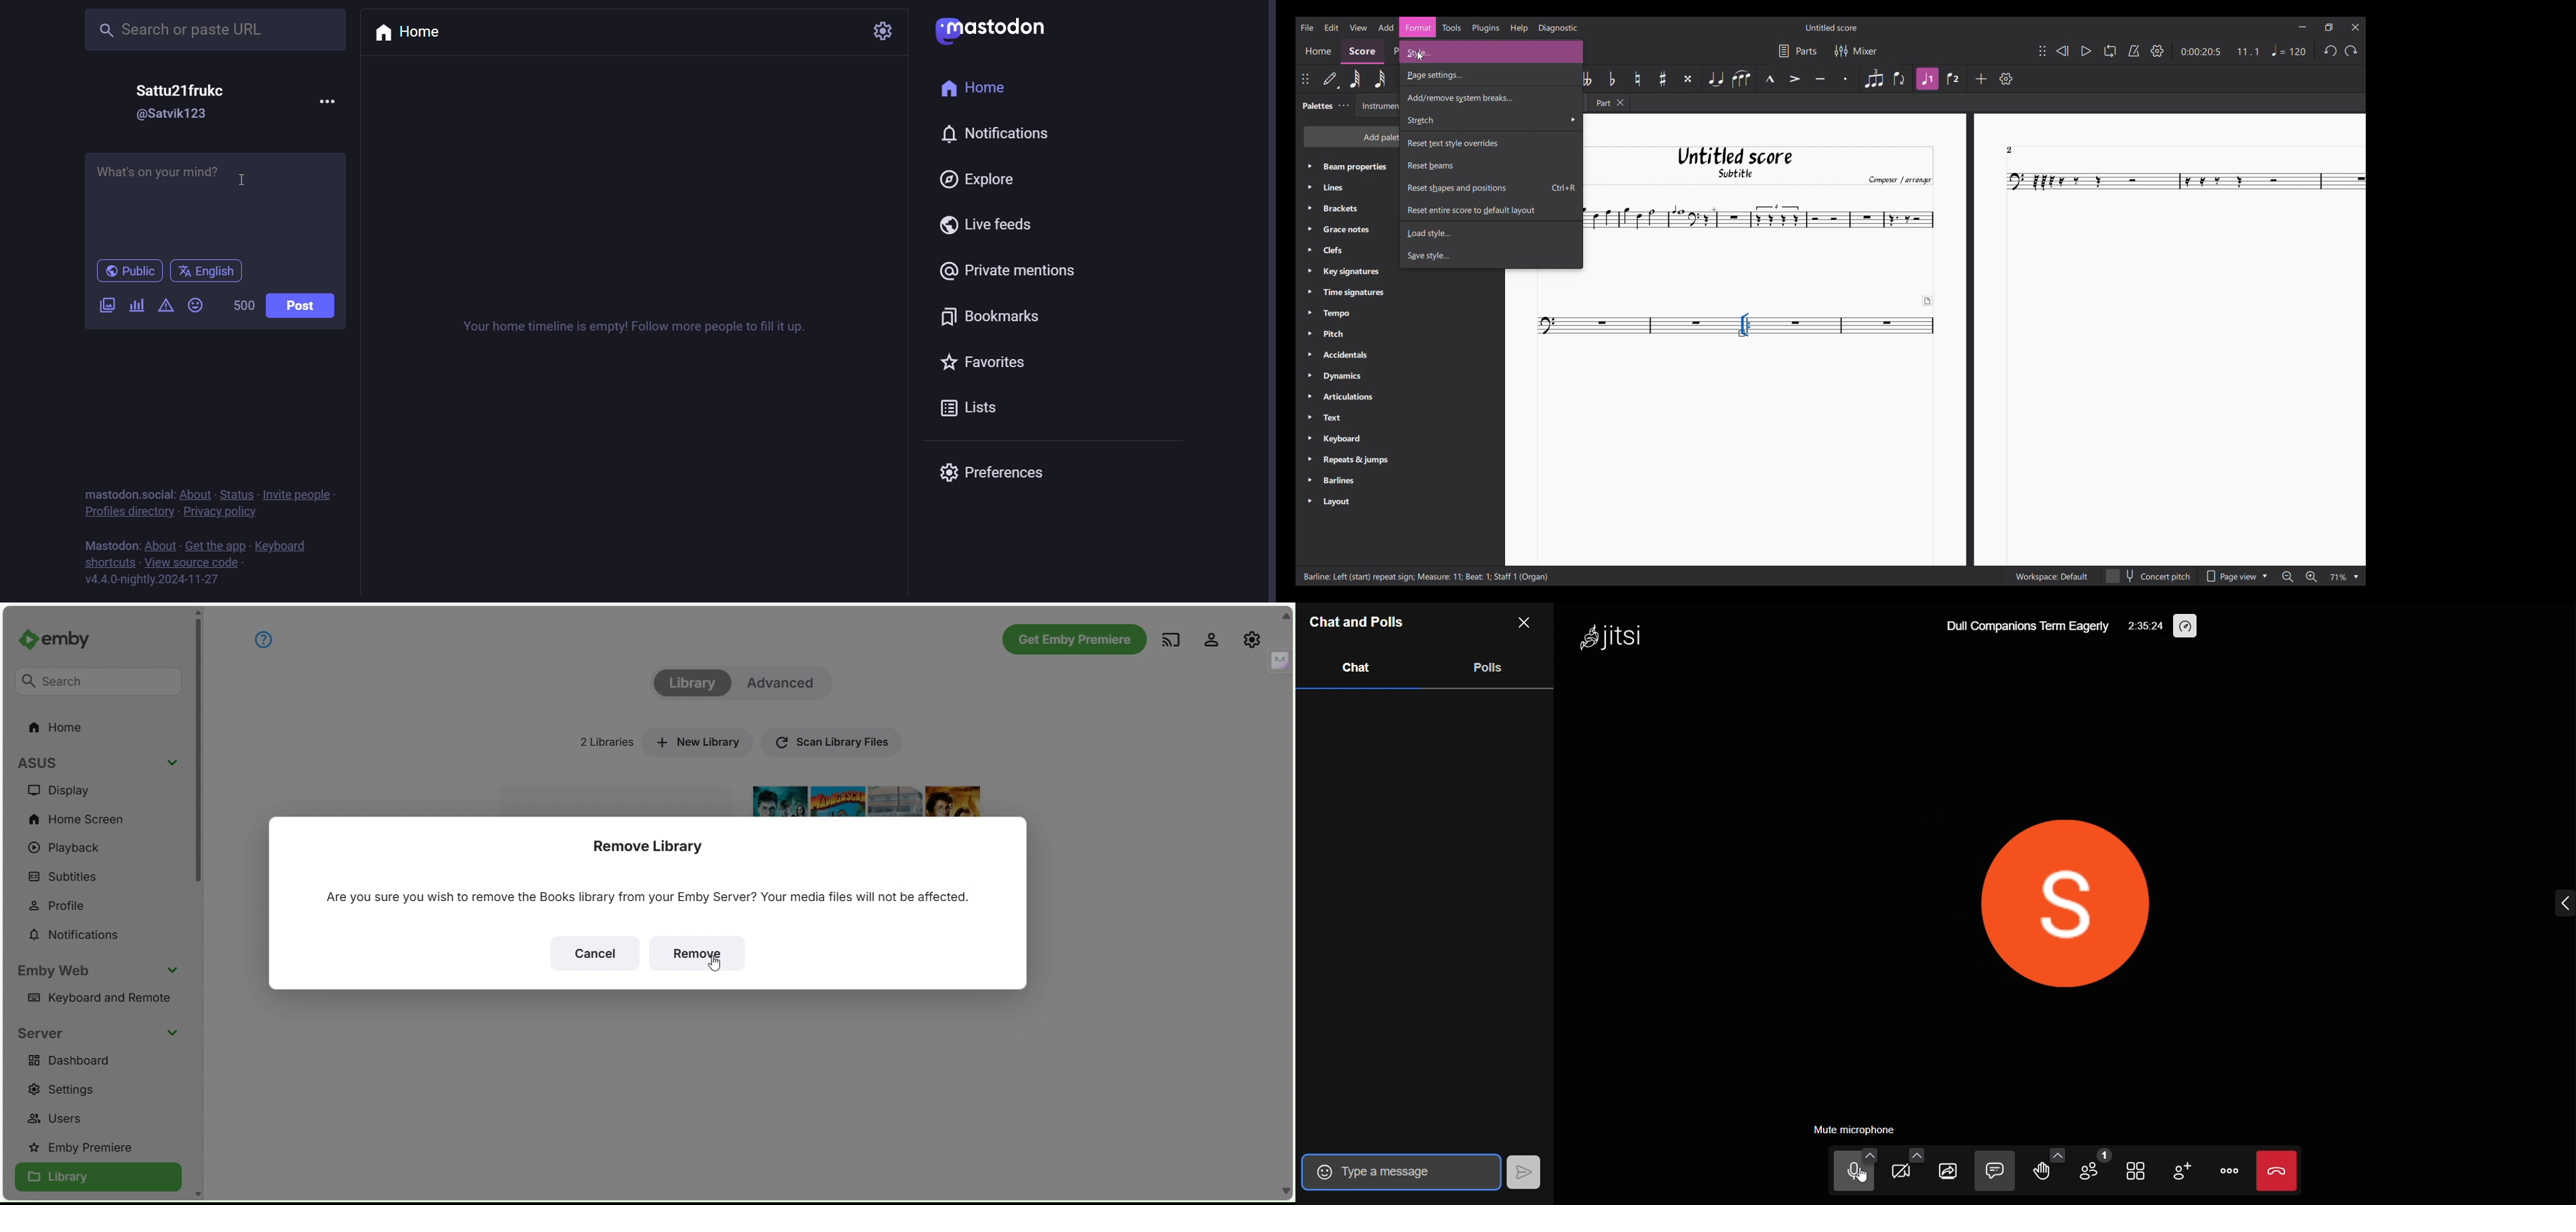 The height and width of the screenshot is (1232, 2576). I want to click on Plugins menu, so click(1486, 28).